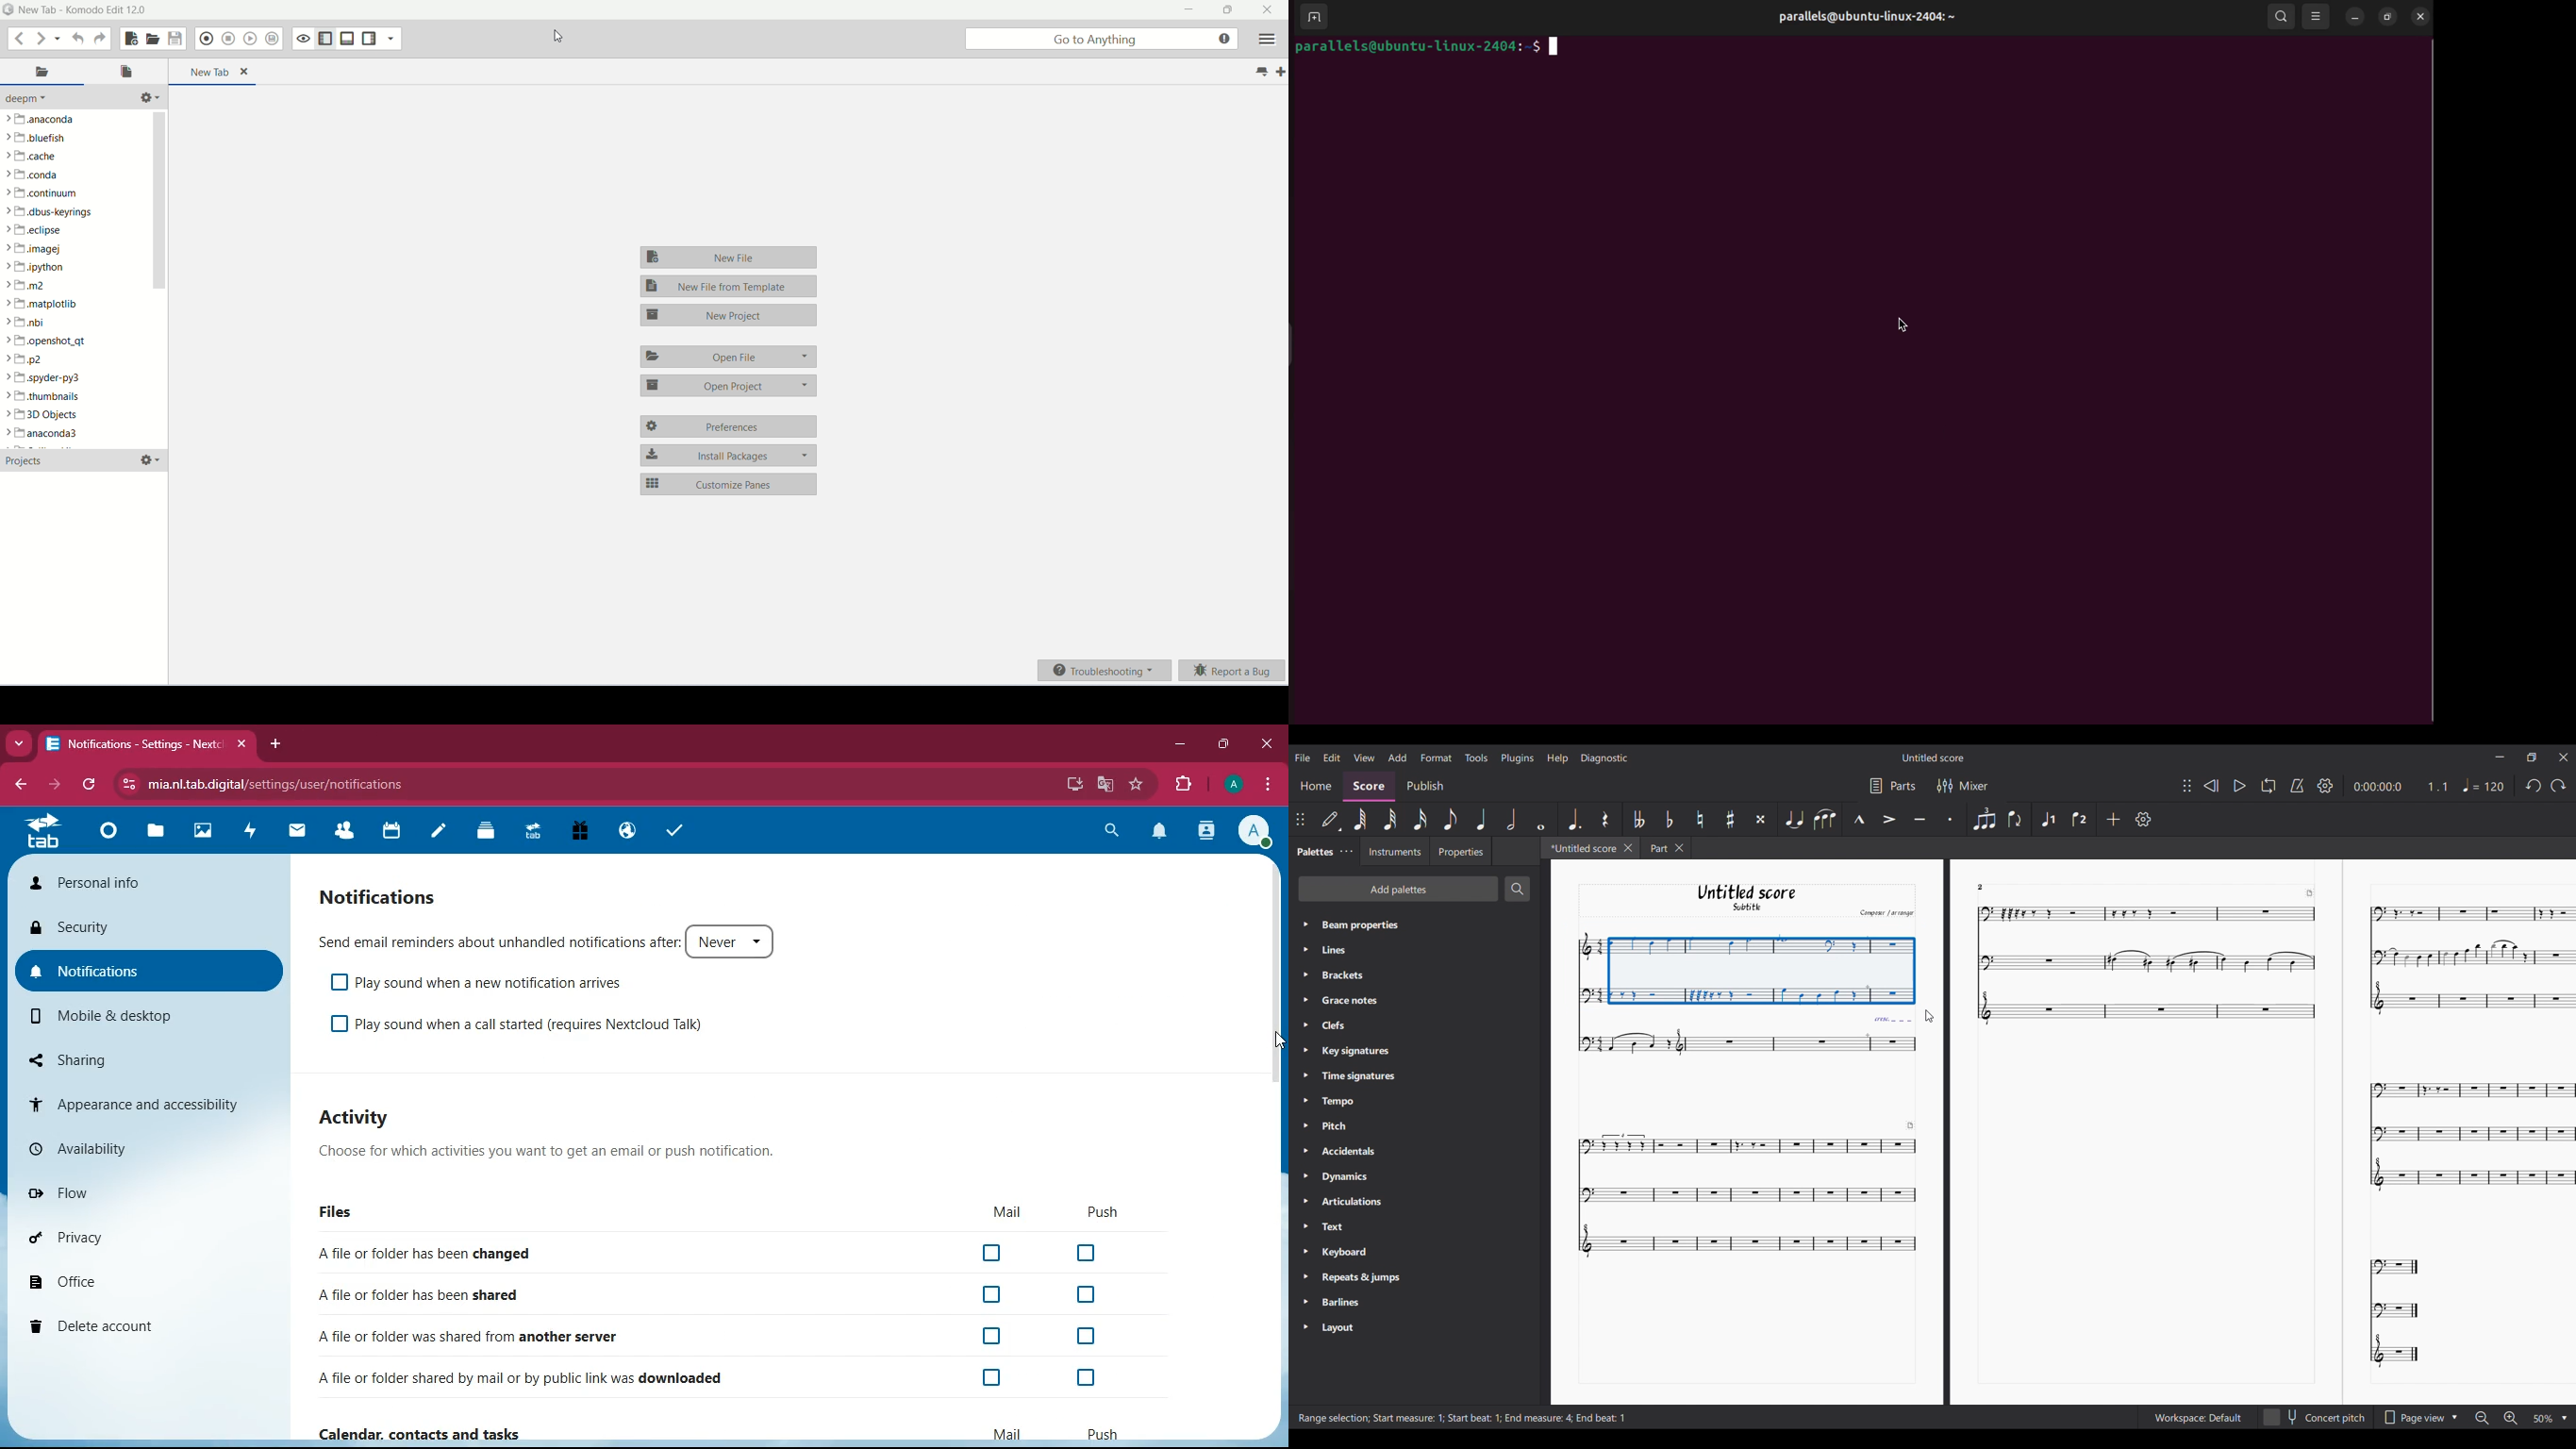 The height and width of the screenshot is (1456, 2576). I want to click on play last macro, so click(251, 39).